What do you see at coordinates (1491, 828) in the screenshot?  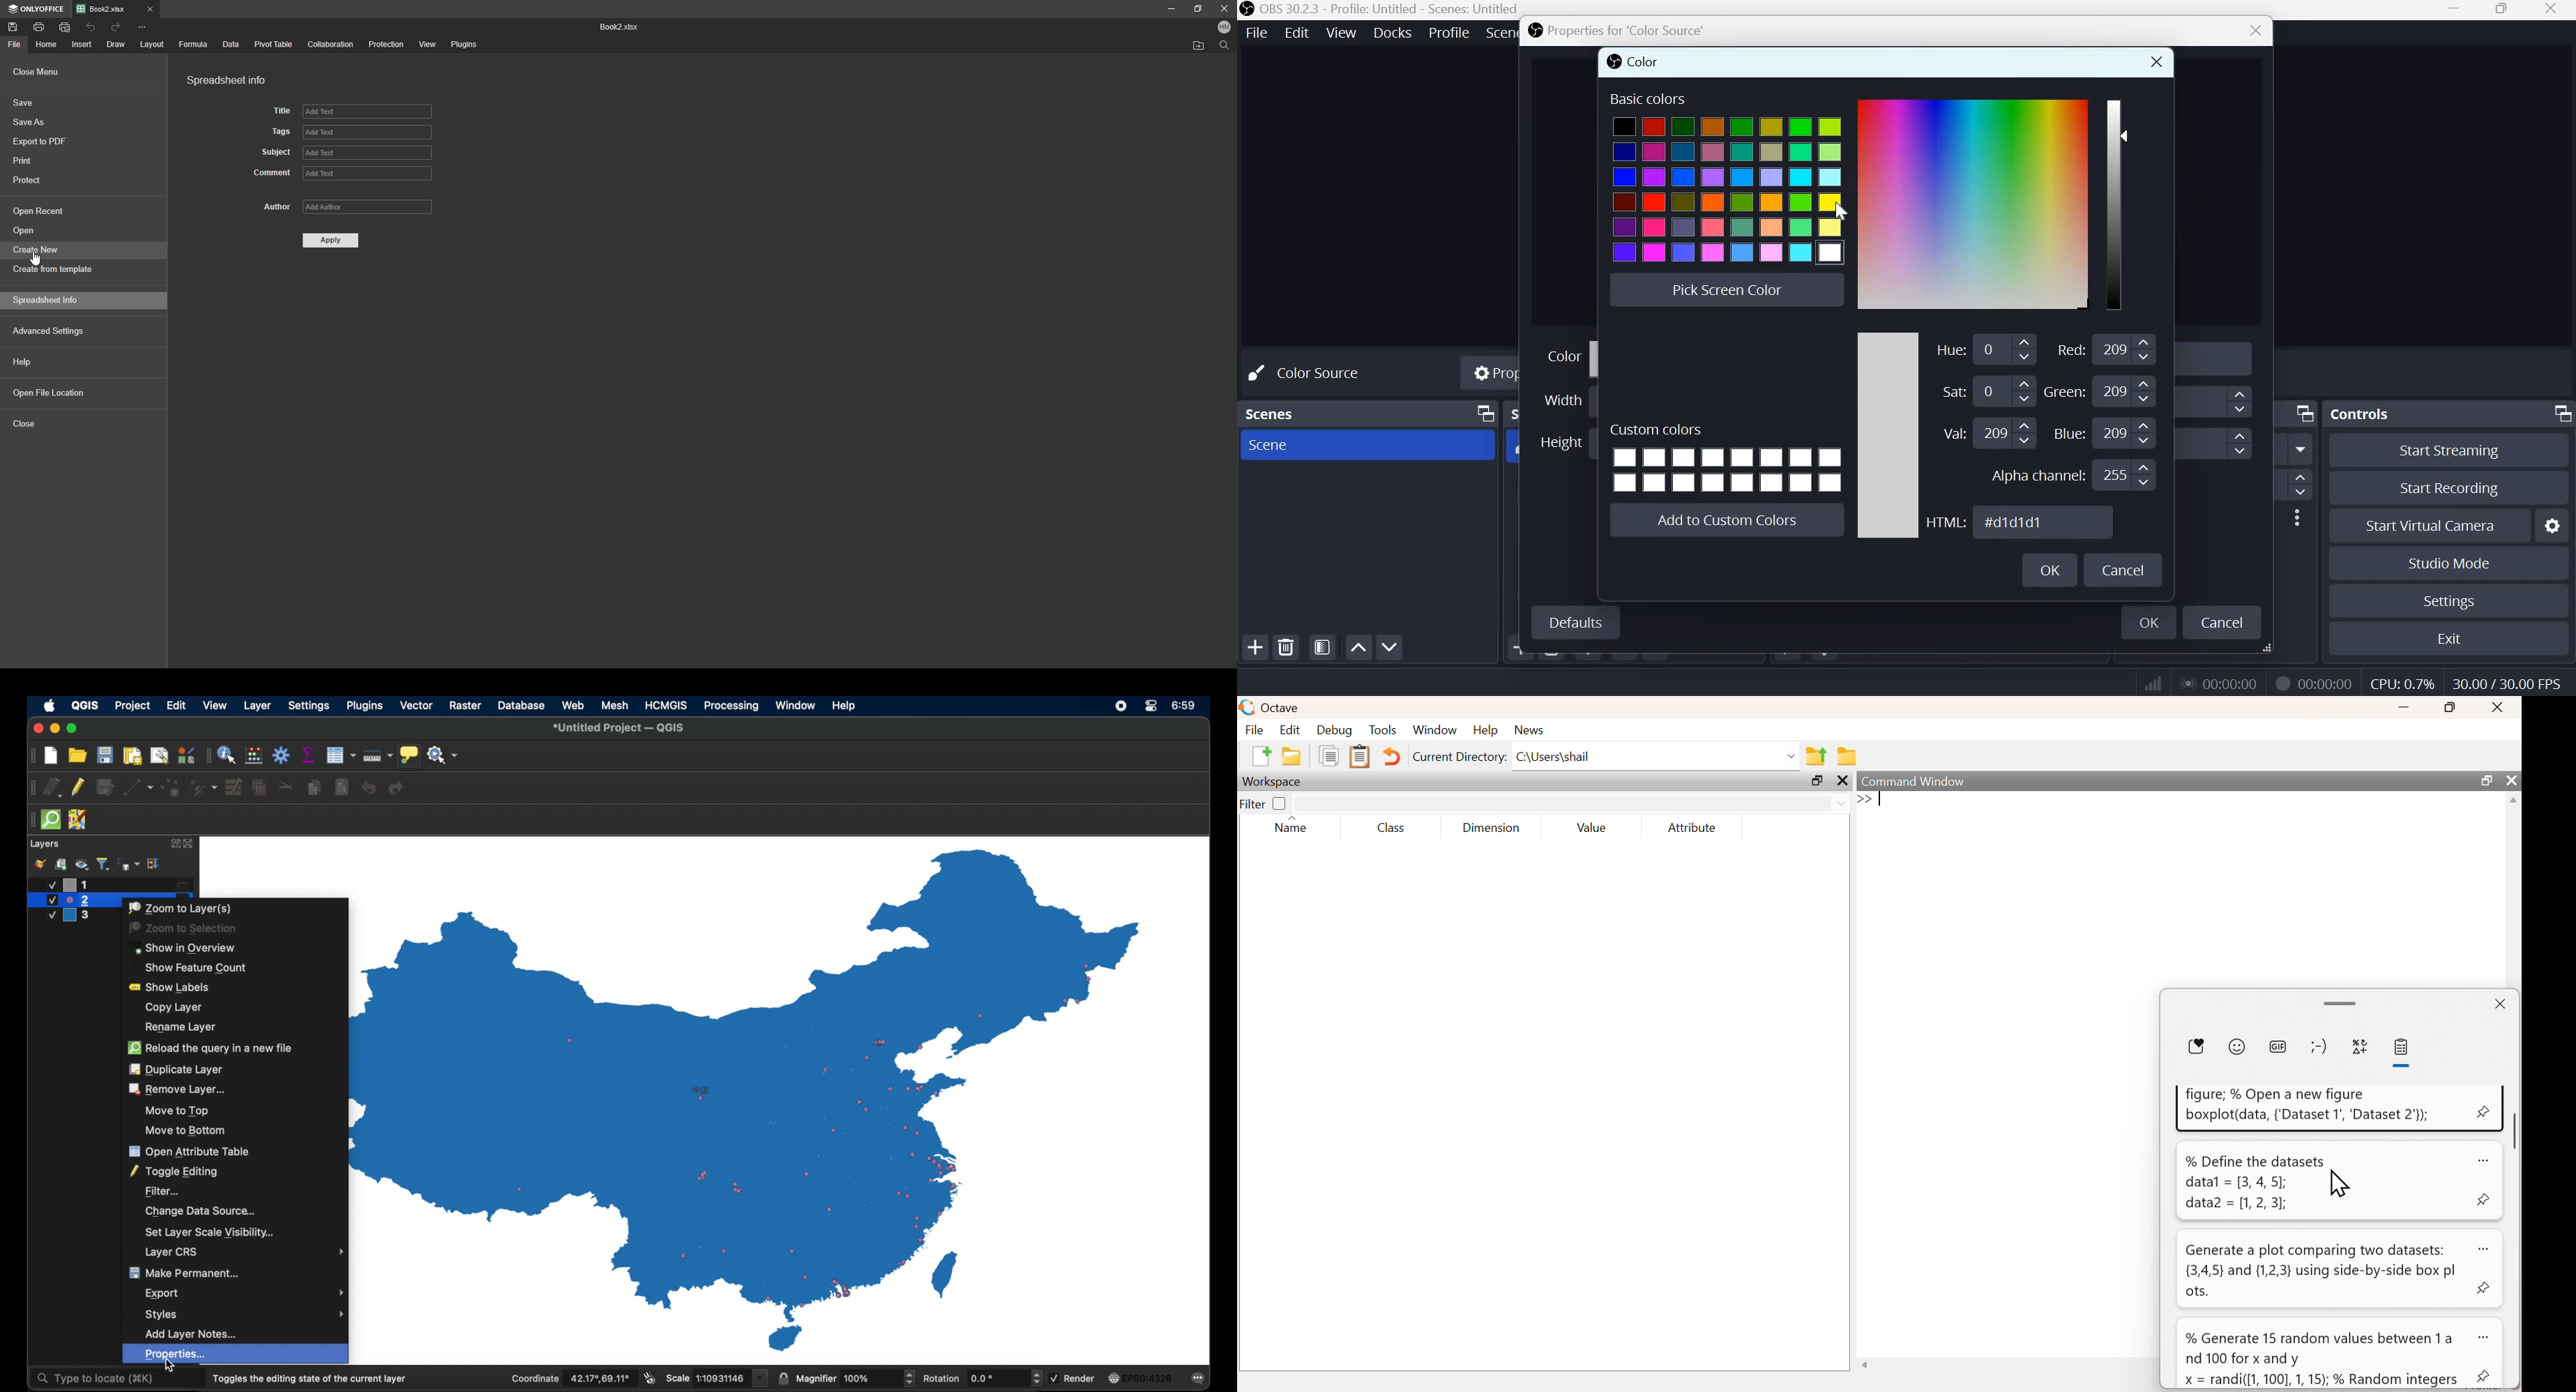 I see `Dimension` at bounding box center [1491, 828].